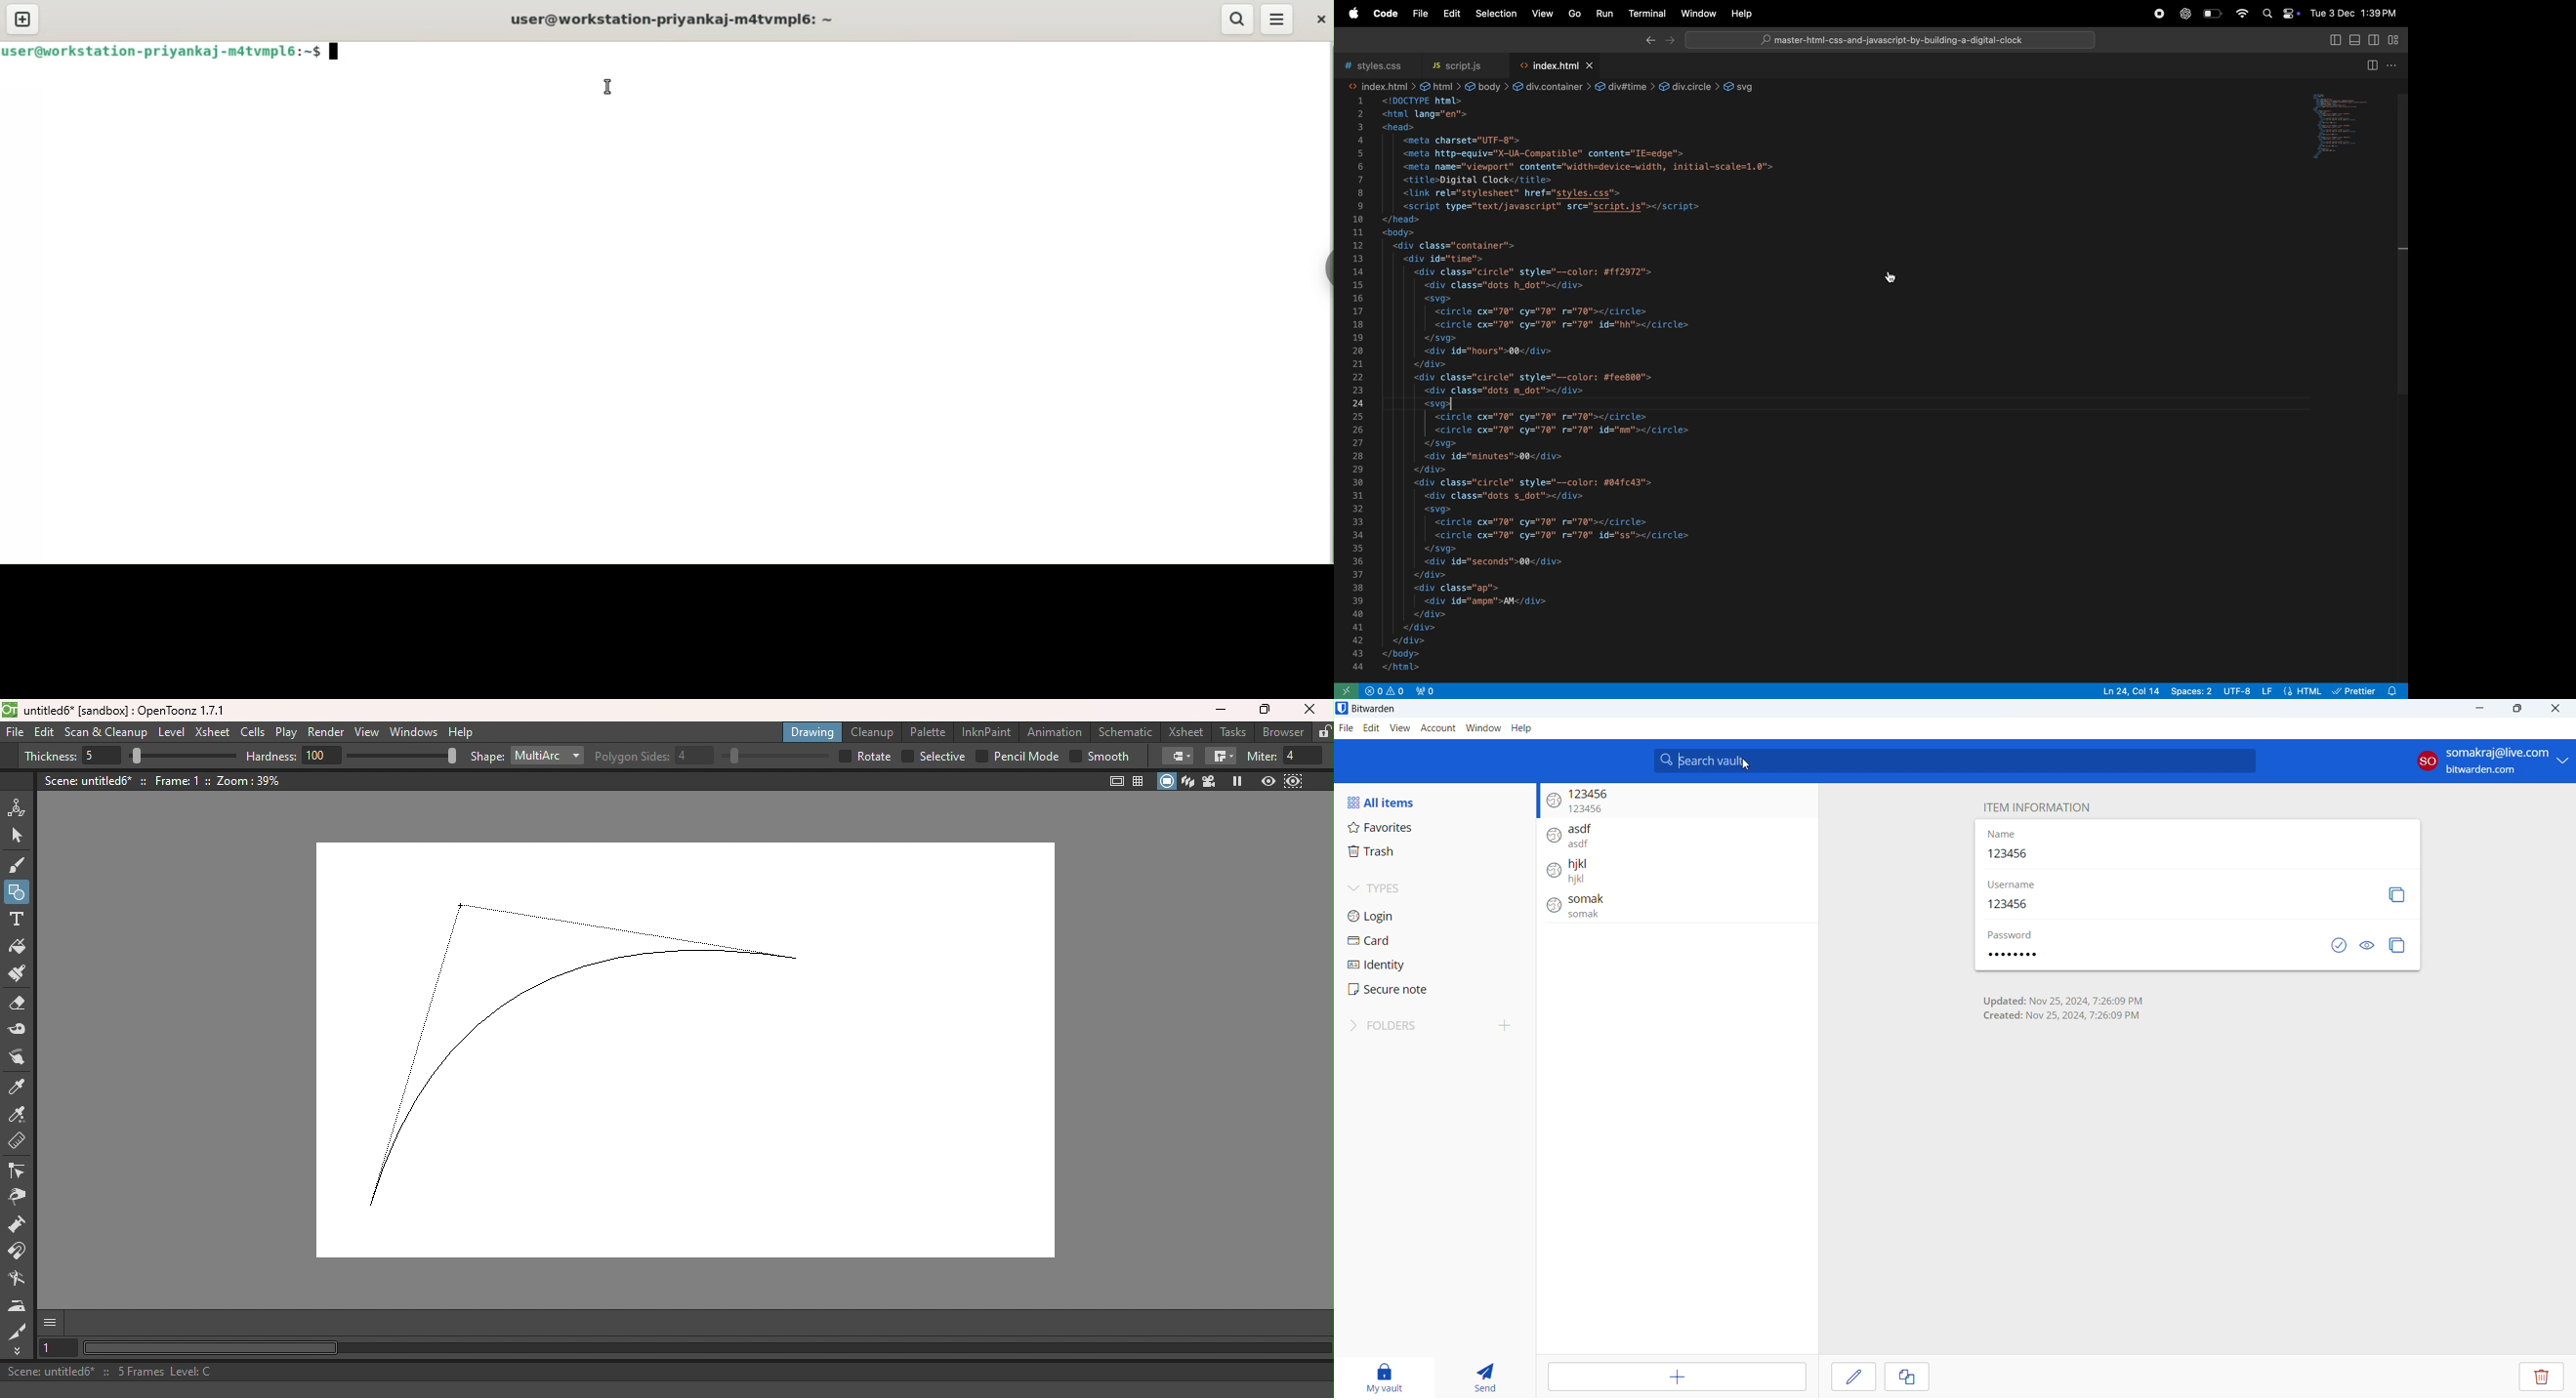 This screenshot has width=2576, height=1400. What do you see at coordinates (1434, 940) in the screenshot?
I see `card` at bounding box center [1434, 940].